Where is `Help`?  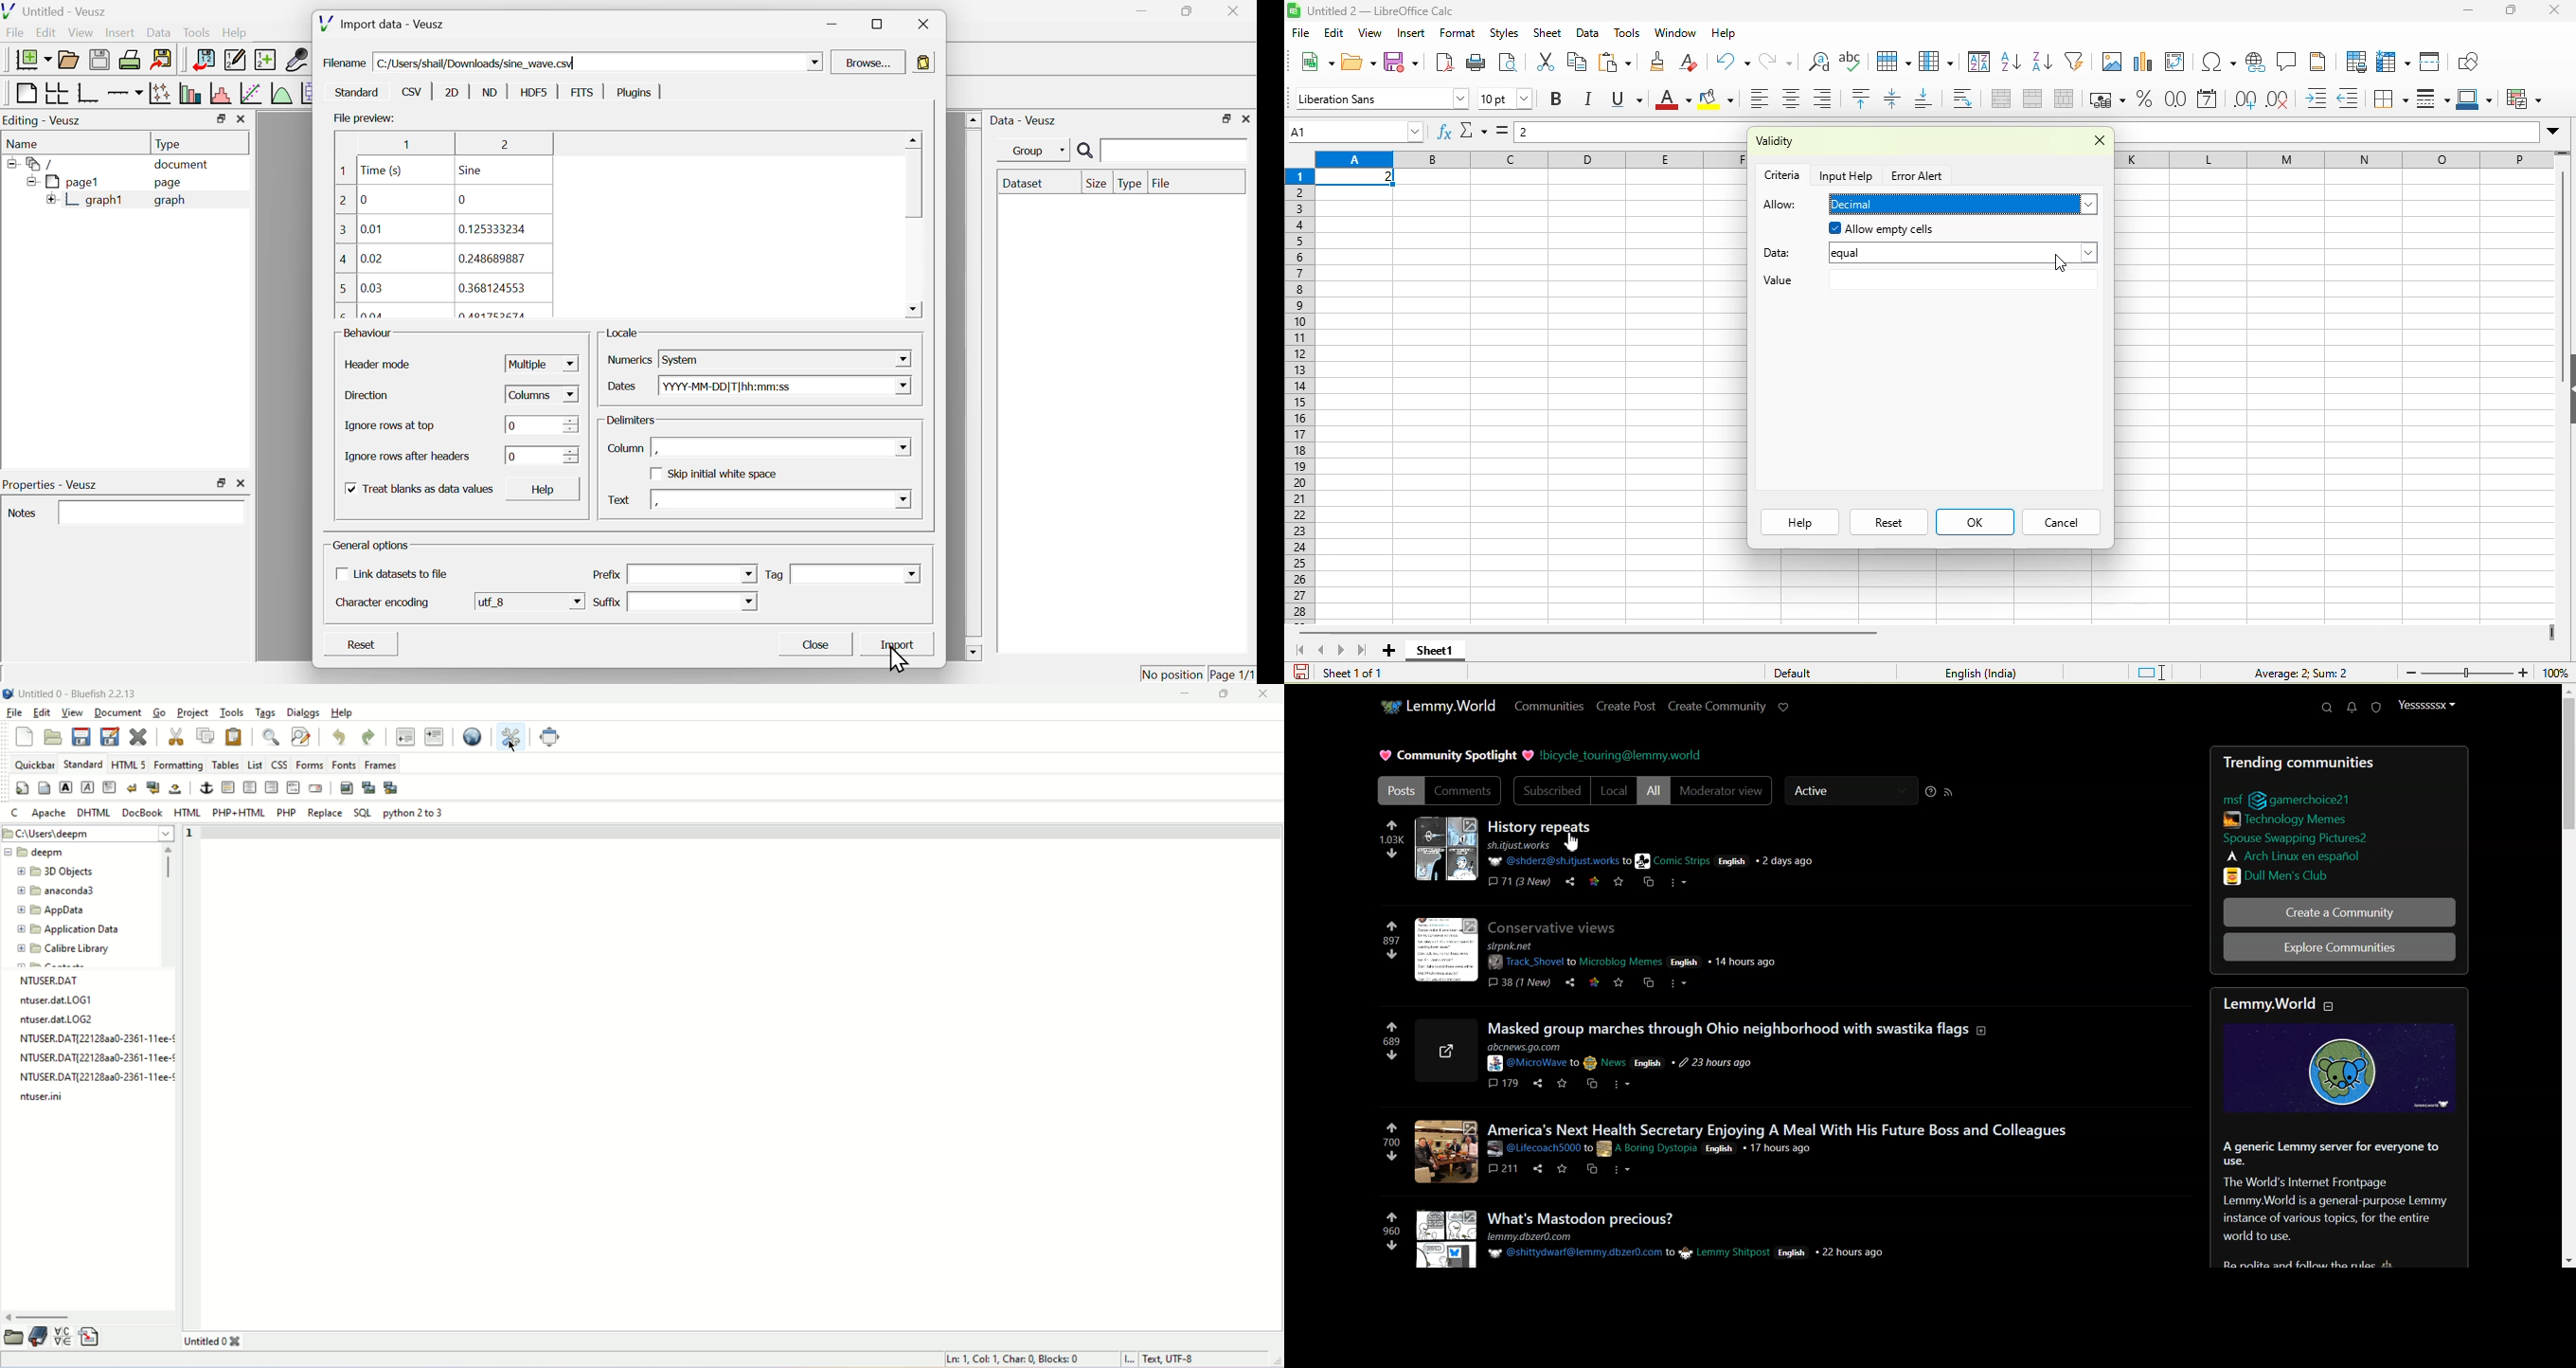 Help is located at coordinates (550, 491).